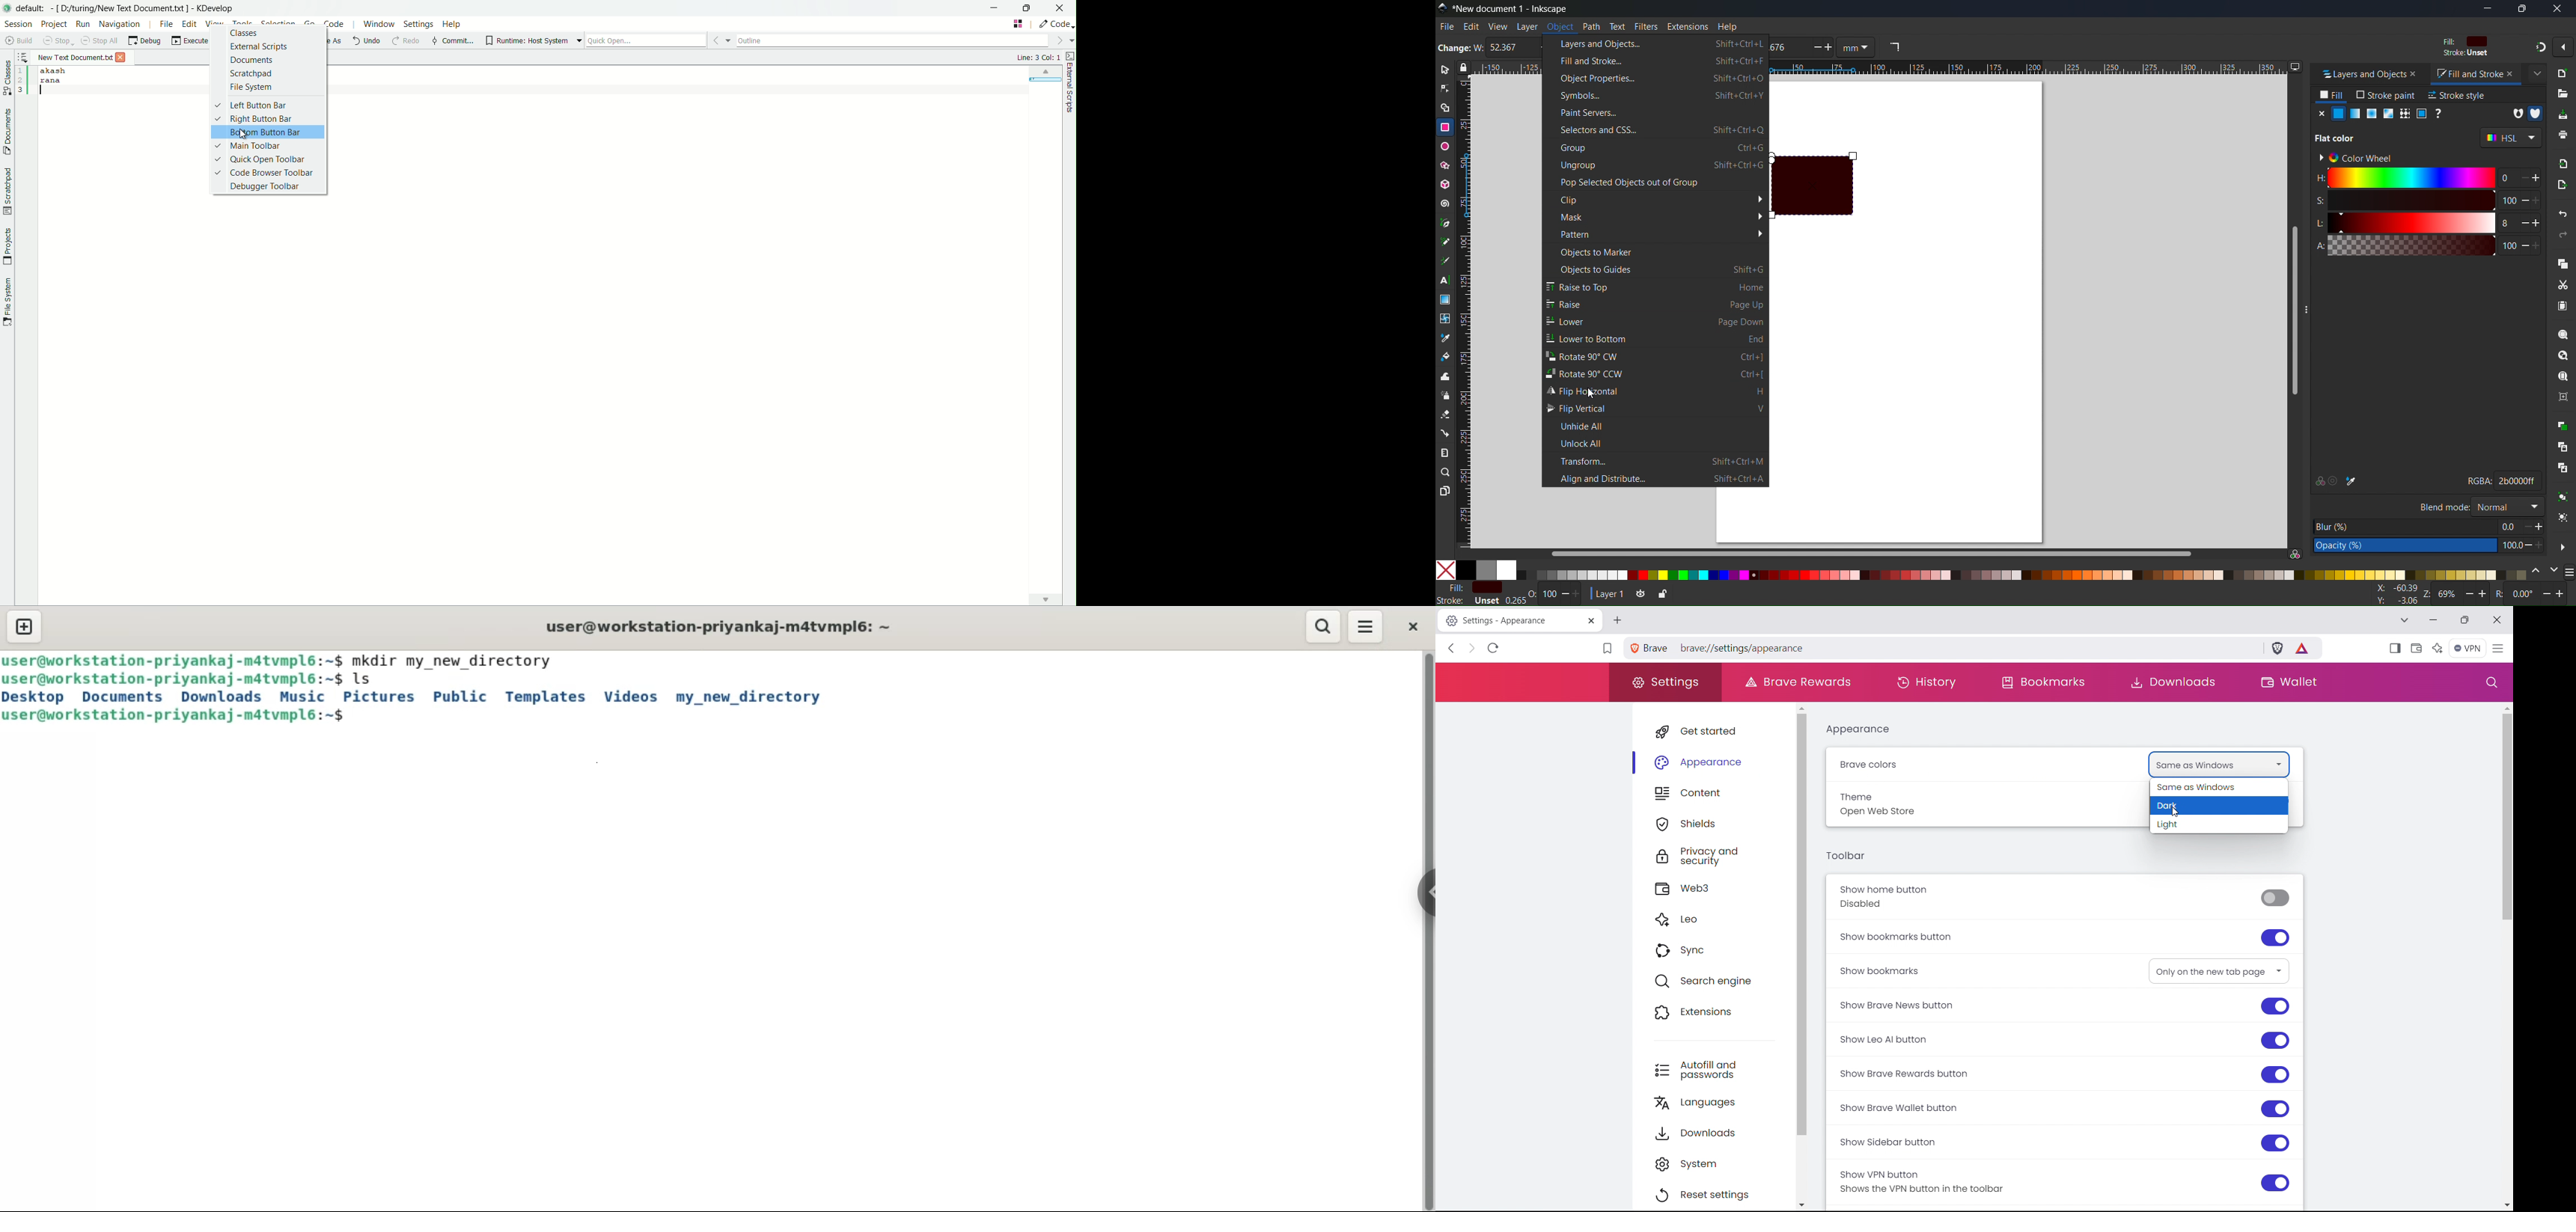 This screenshot has width=2576, height=1232. I want to click on brave shield, so click(2277, 649).